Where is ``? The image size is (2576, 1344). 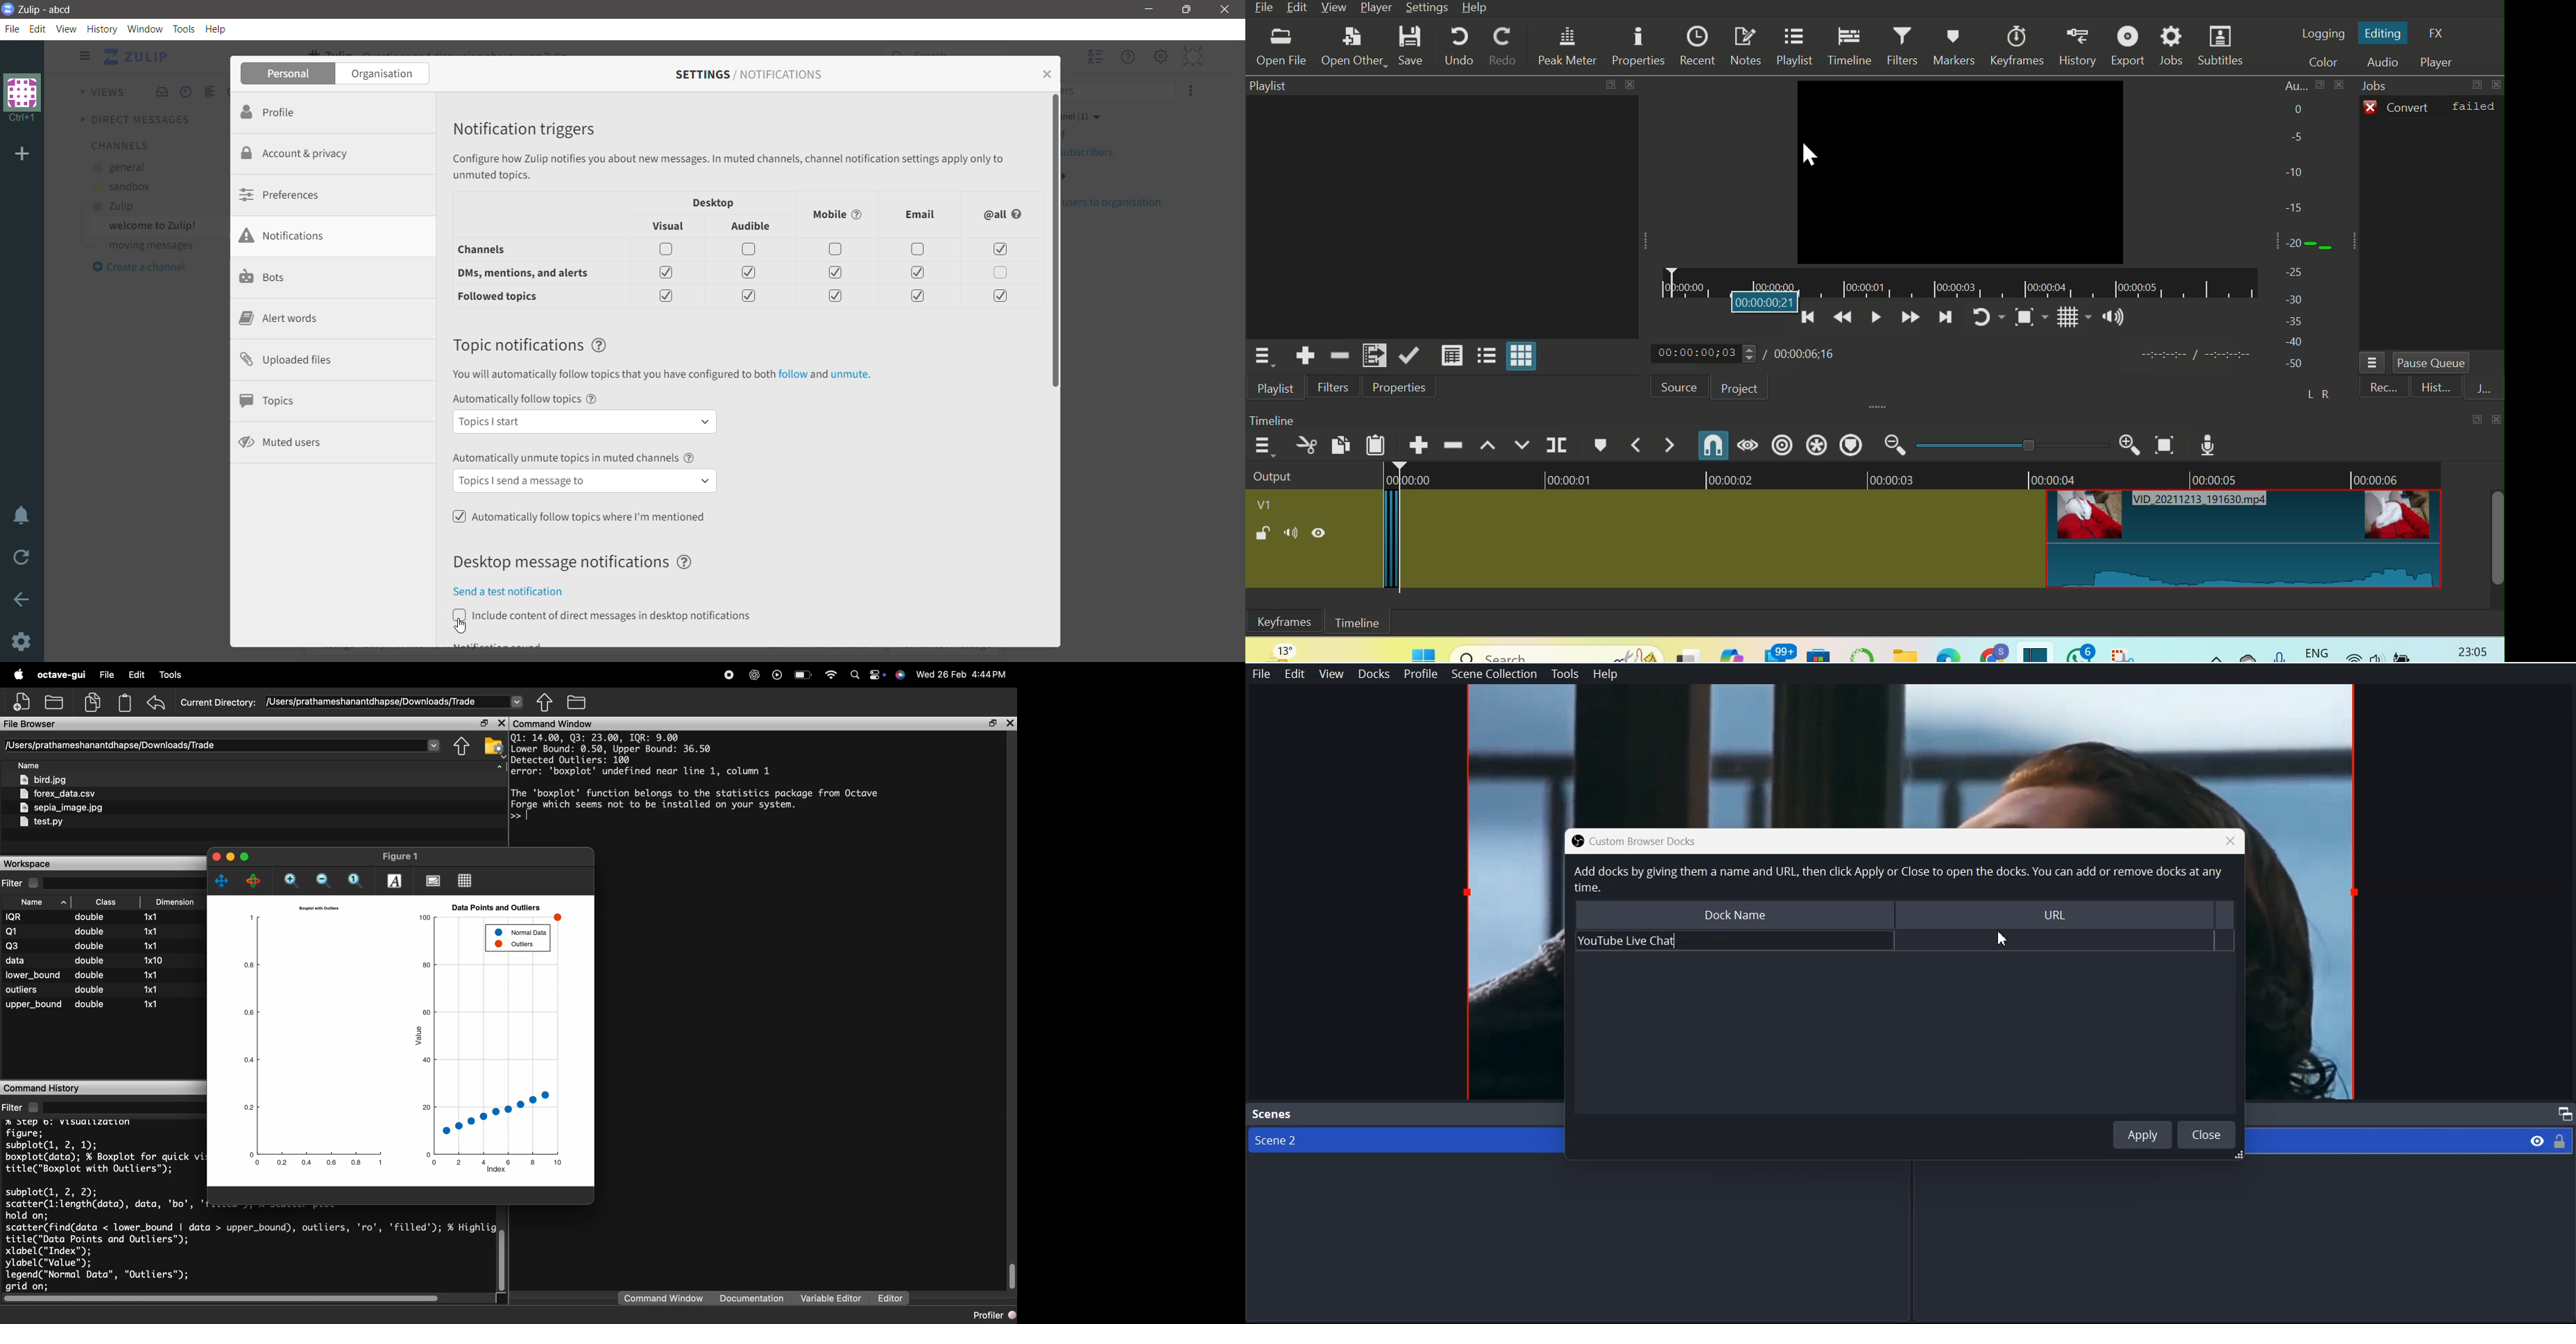  is located at coordinates (1557, 650).